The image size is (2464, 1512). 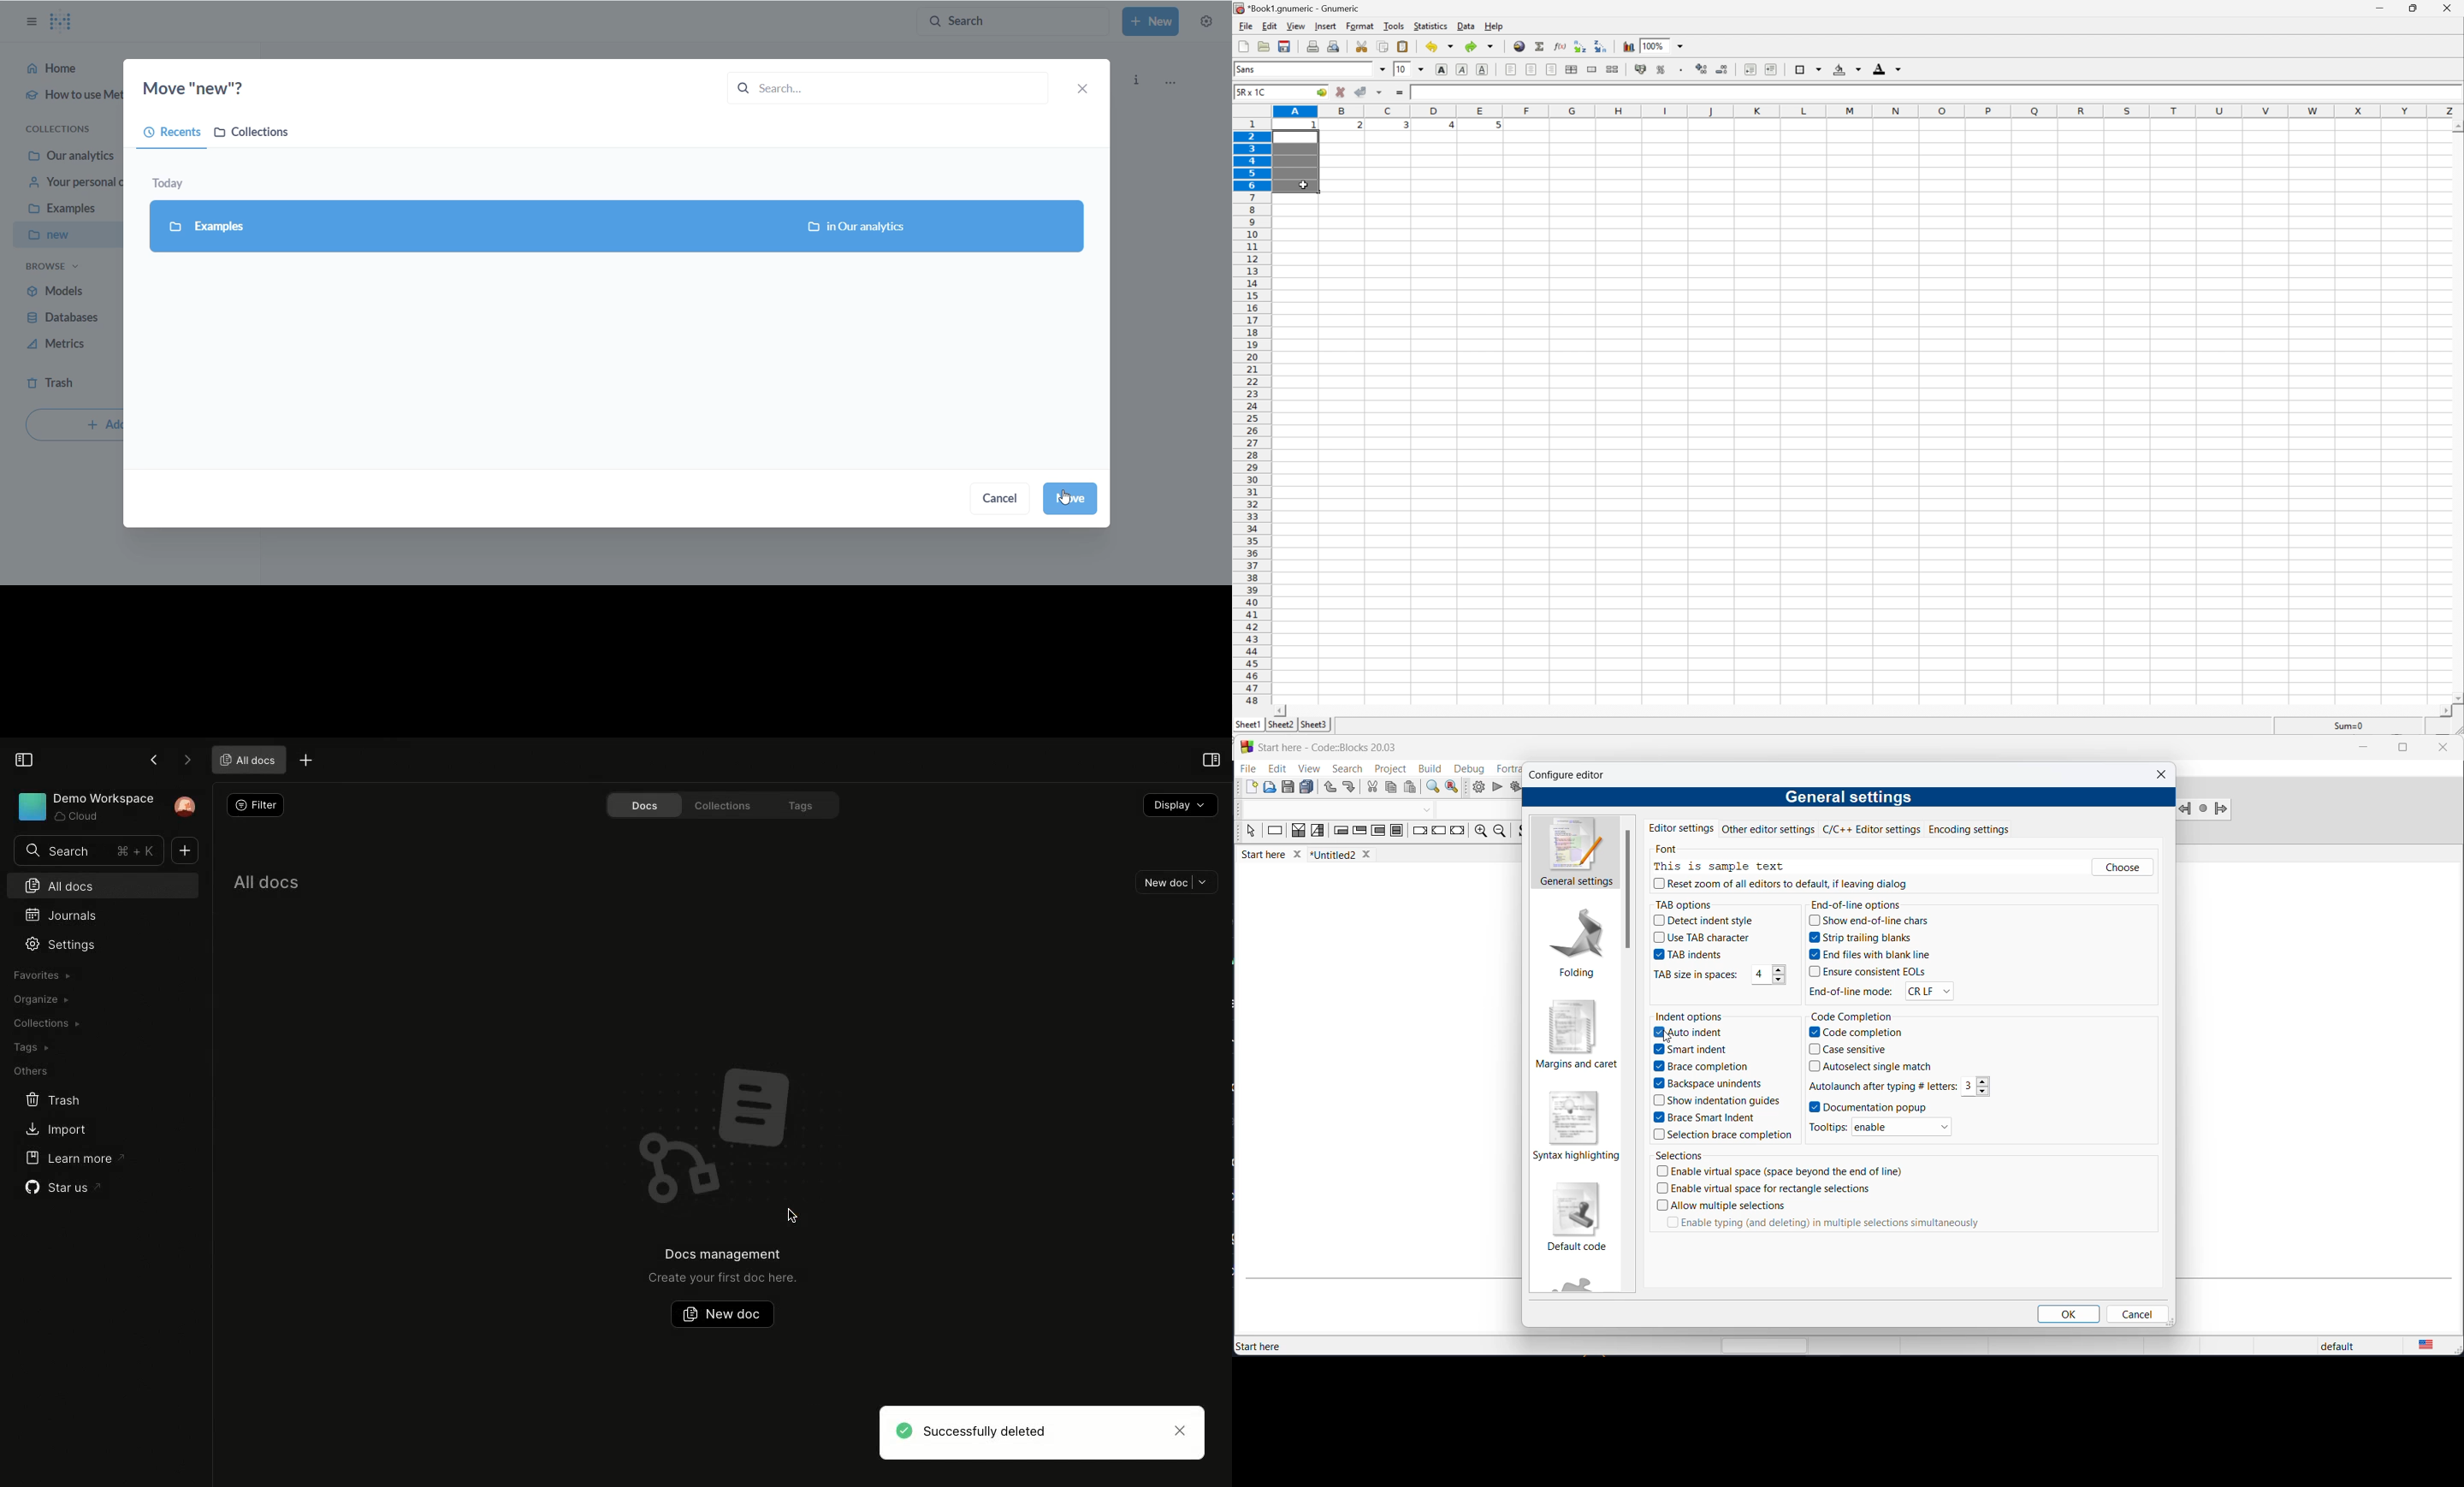 What do you see at coordinates (1360, 46) in the screenshot?
I see `cut` at bounding box center [1360, 46].